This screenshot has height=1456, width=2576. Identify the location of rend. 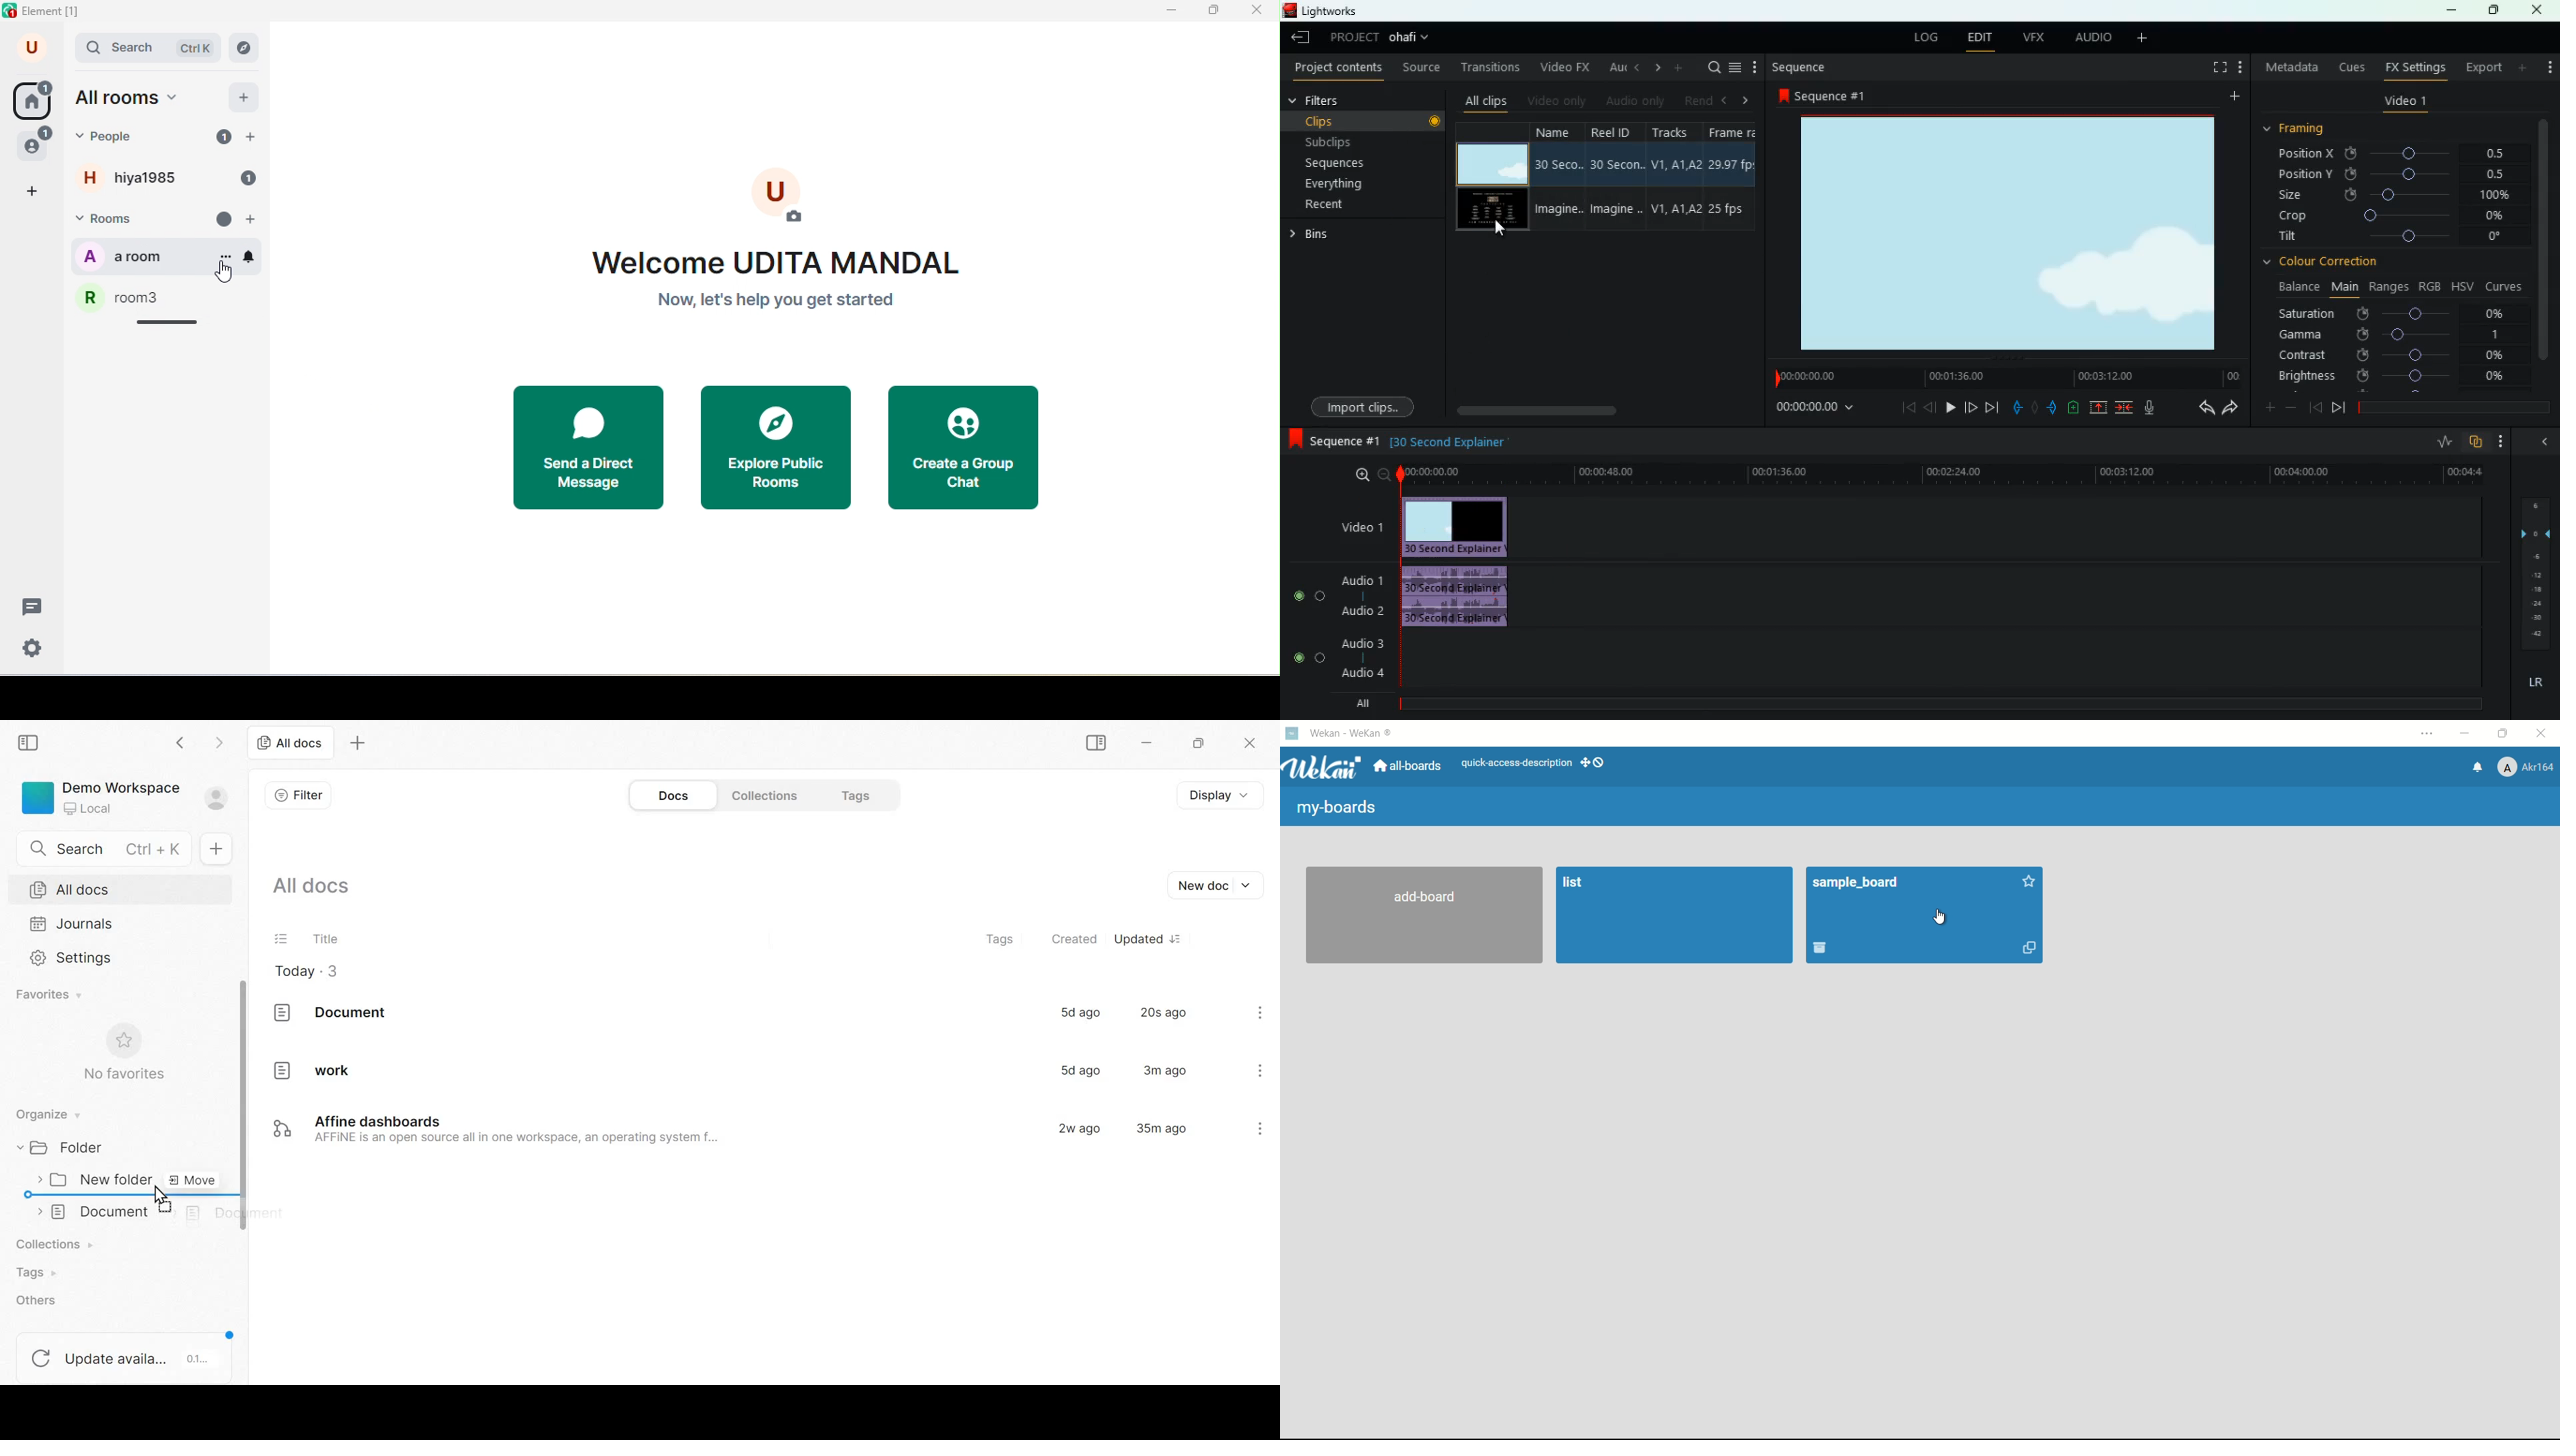
(1698, 99).